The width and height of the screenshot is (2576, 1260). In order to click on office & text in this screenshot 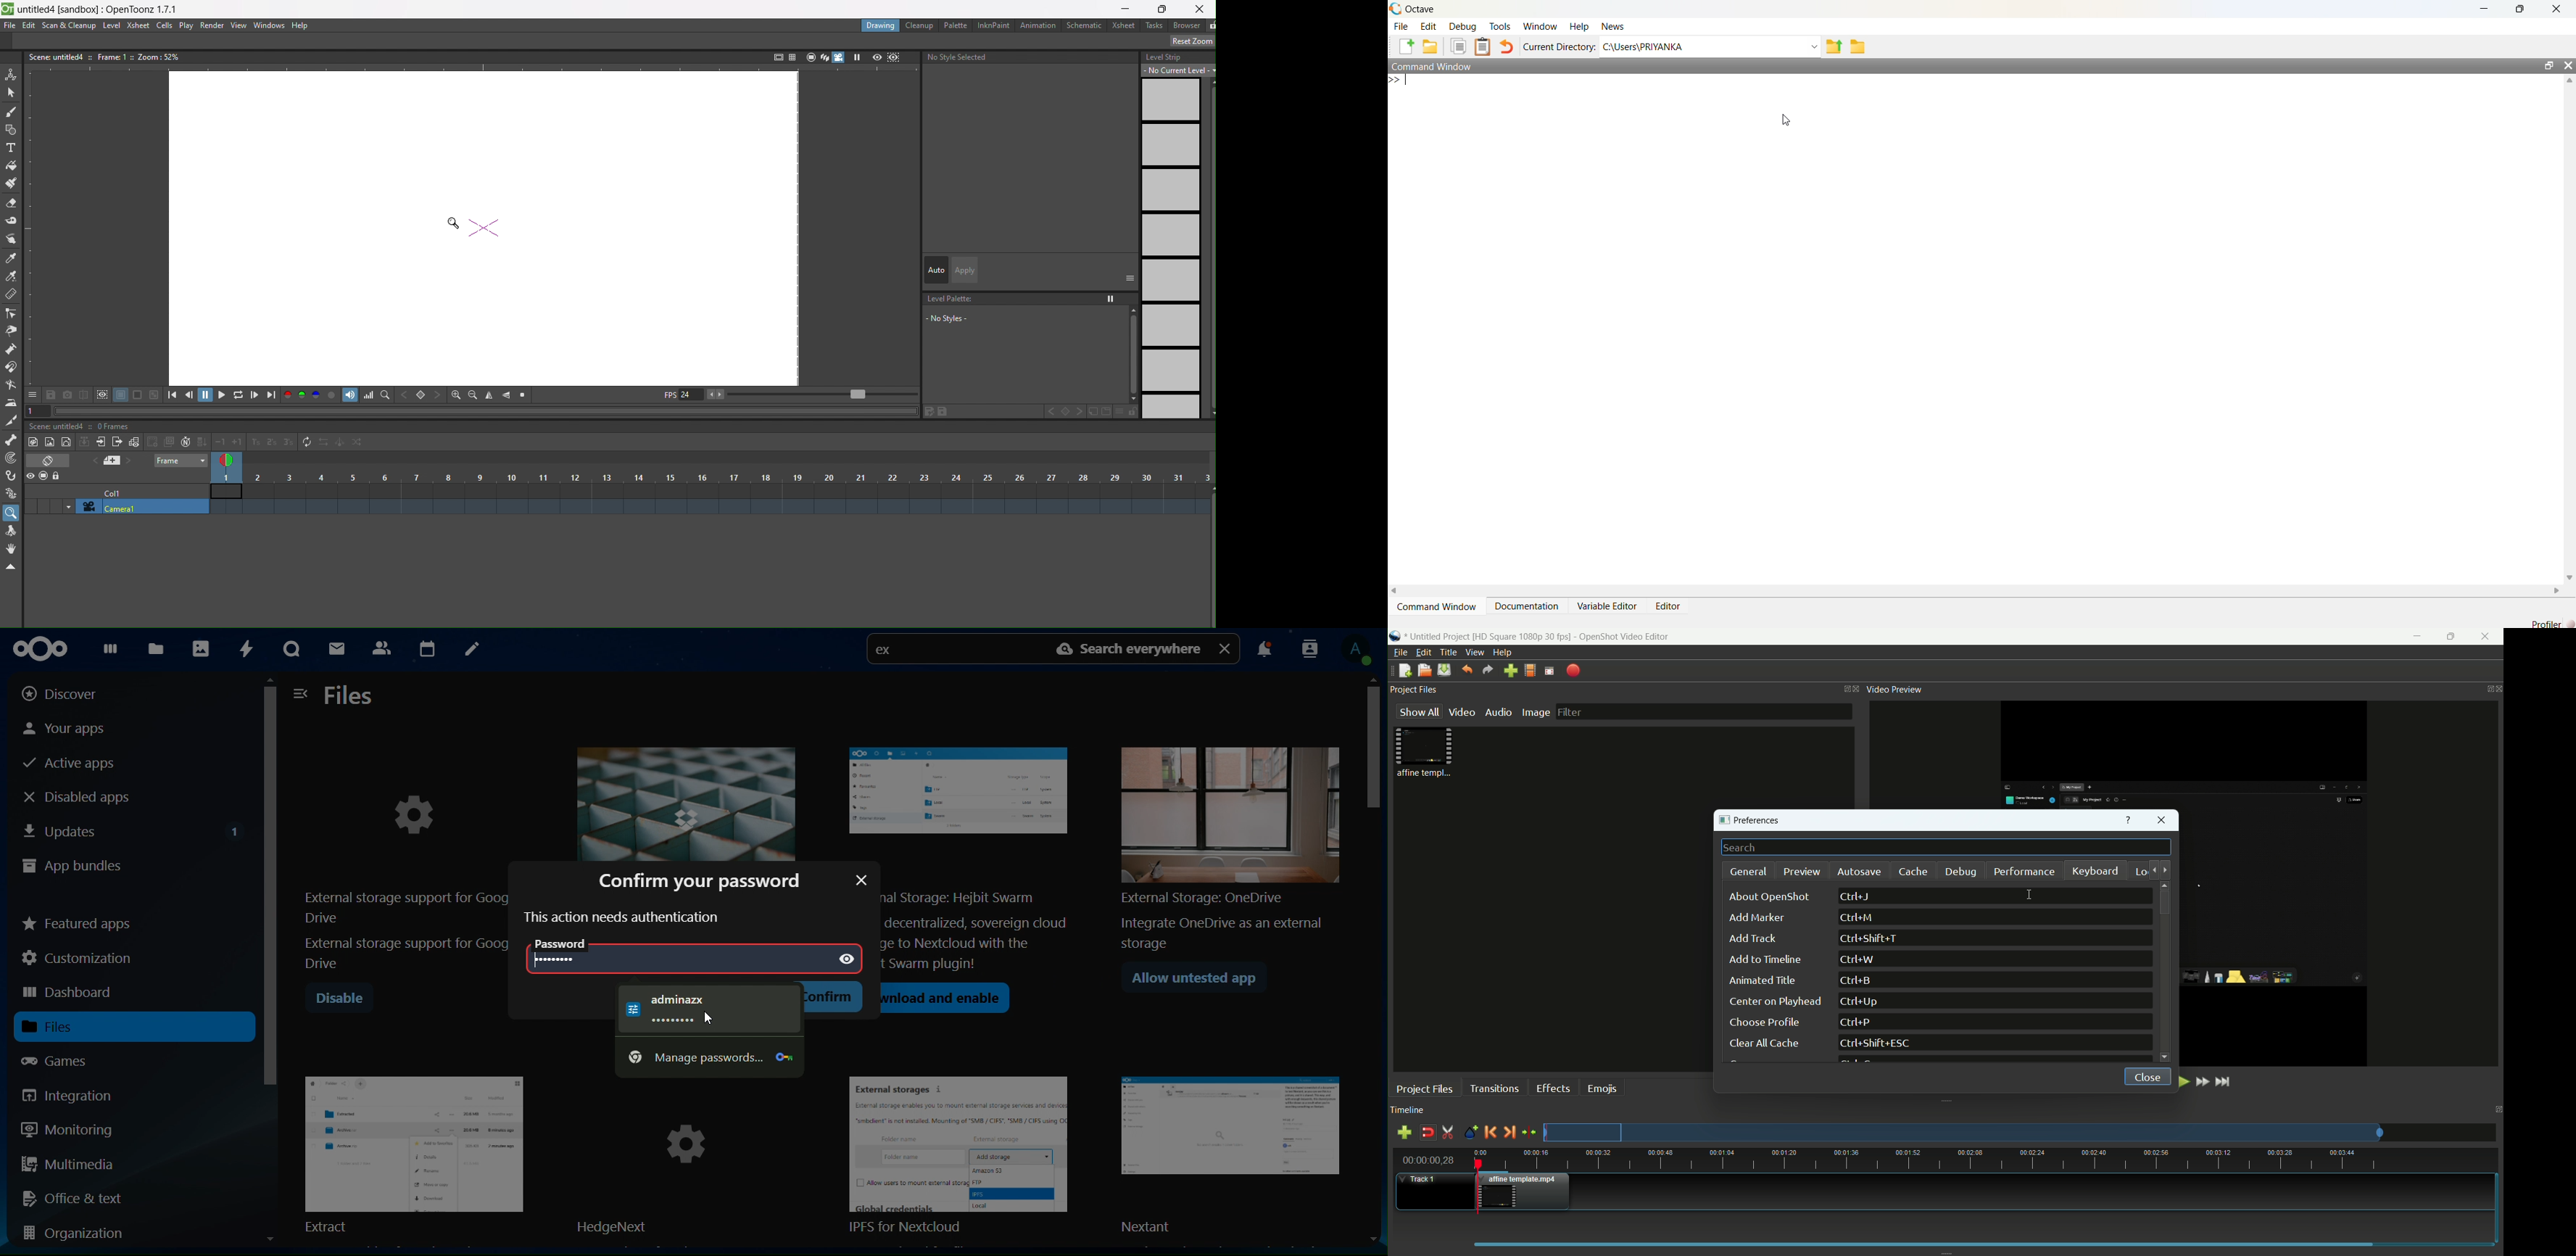, I will do `click(77, 1198)`.